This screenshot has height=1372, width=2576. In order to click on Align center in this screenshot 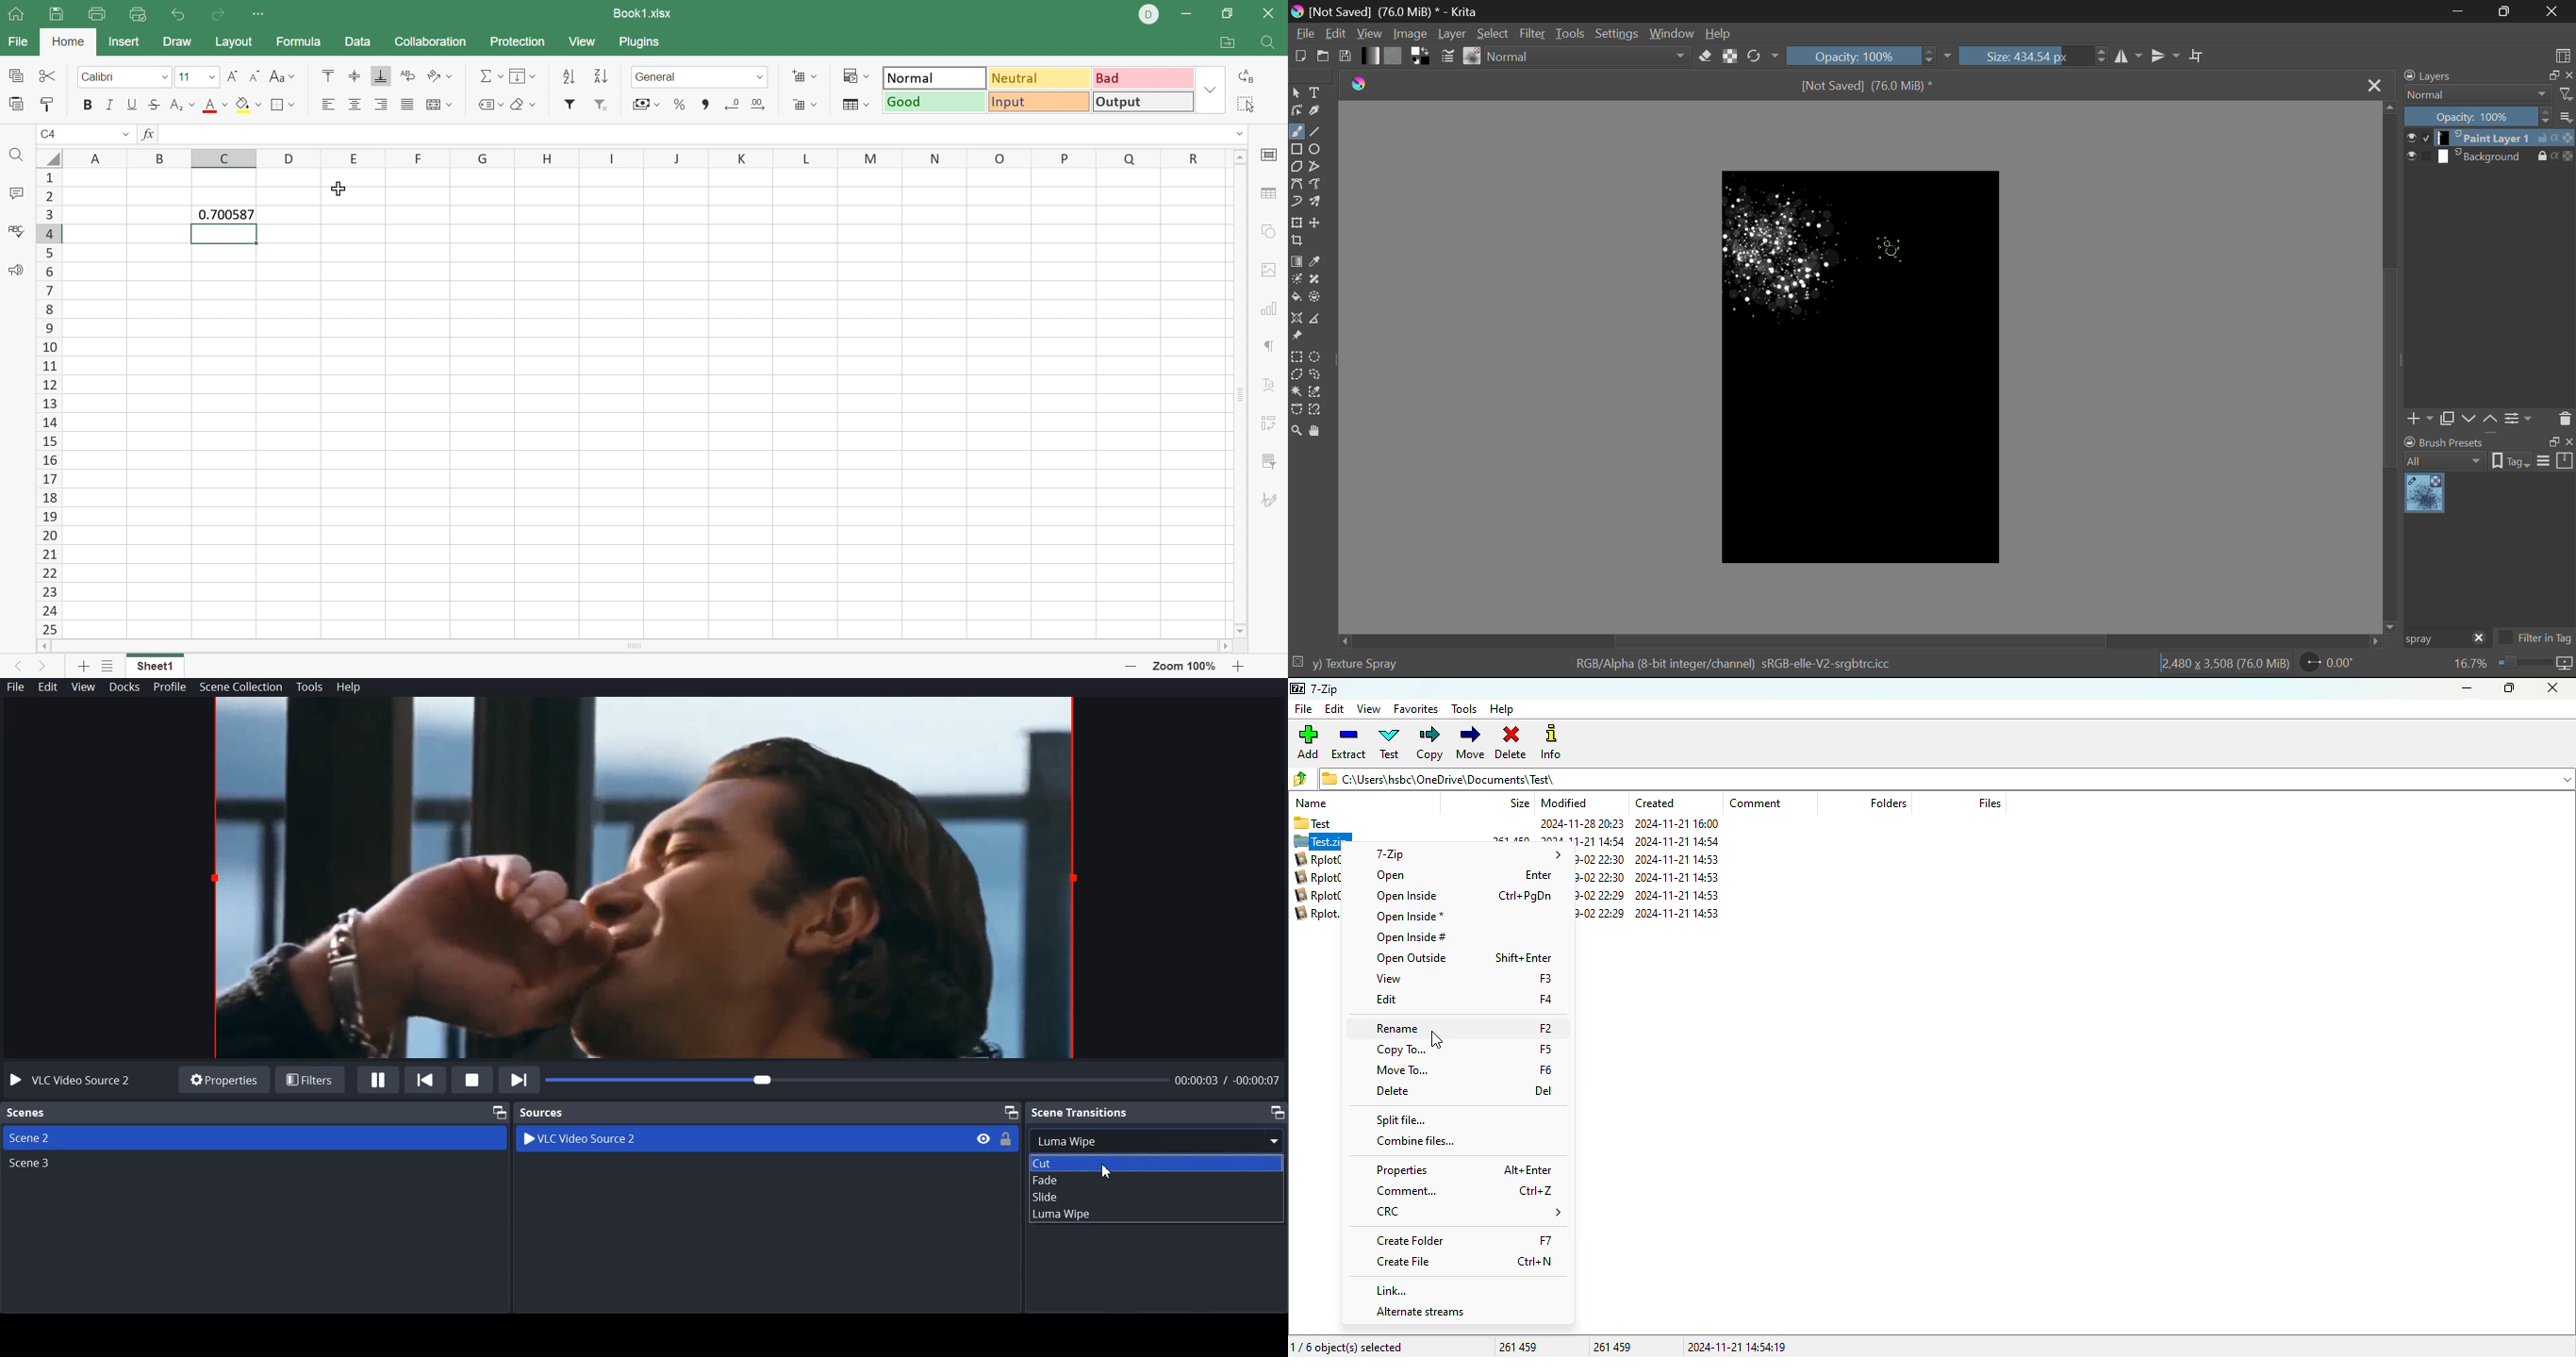, I will do `click(353, 103)`.